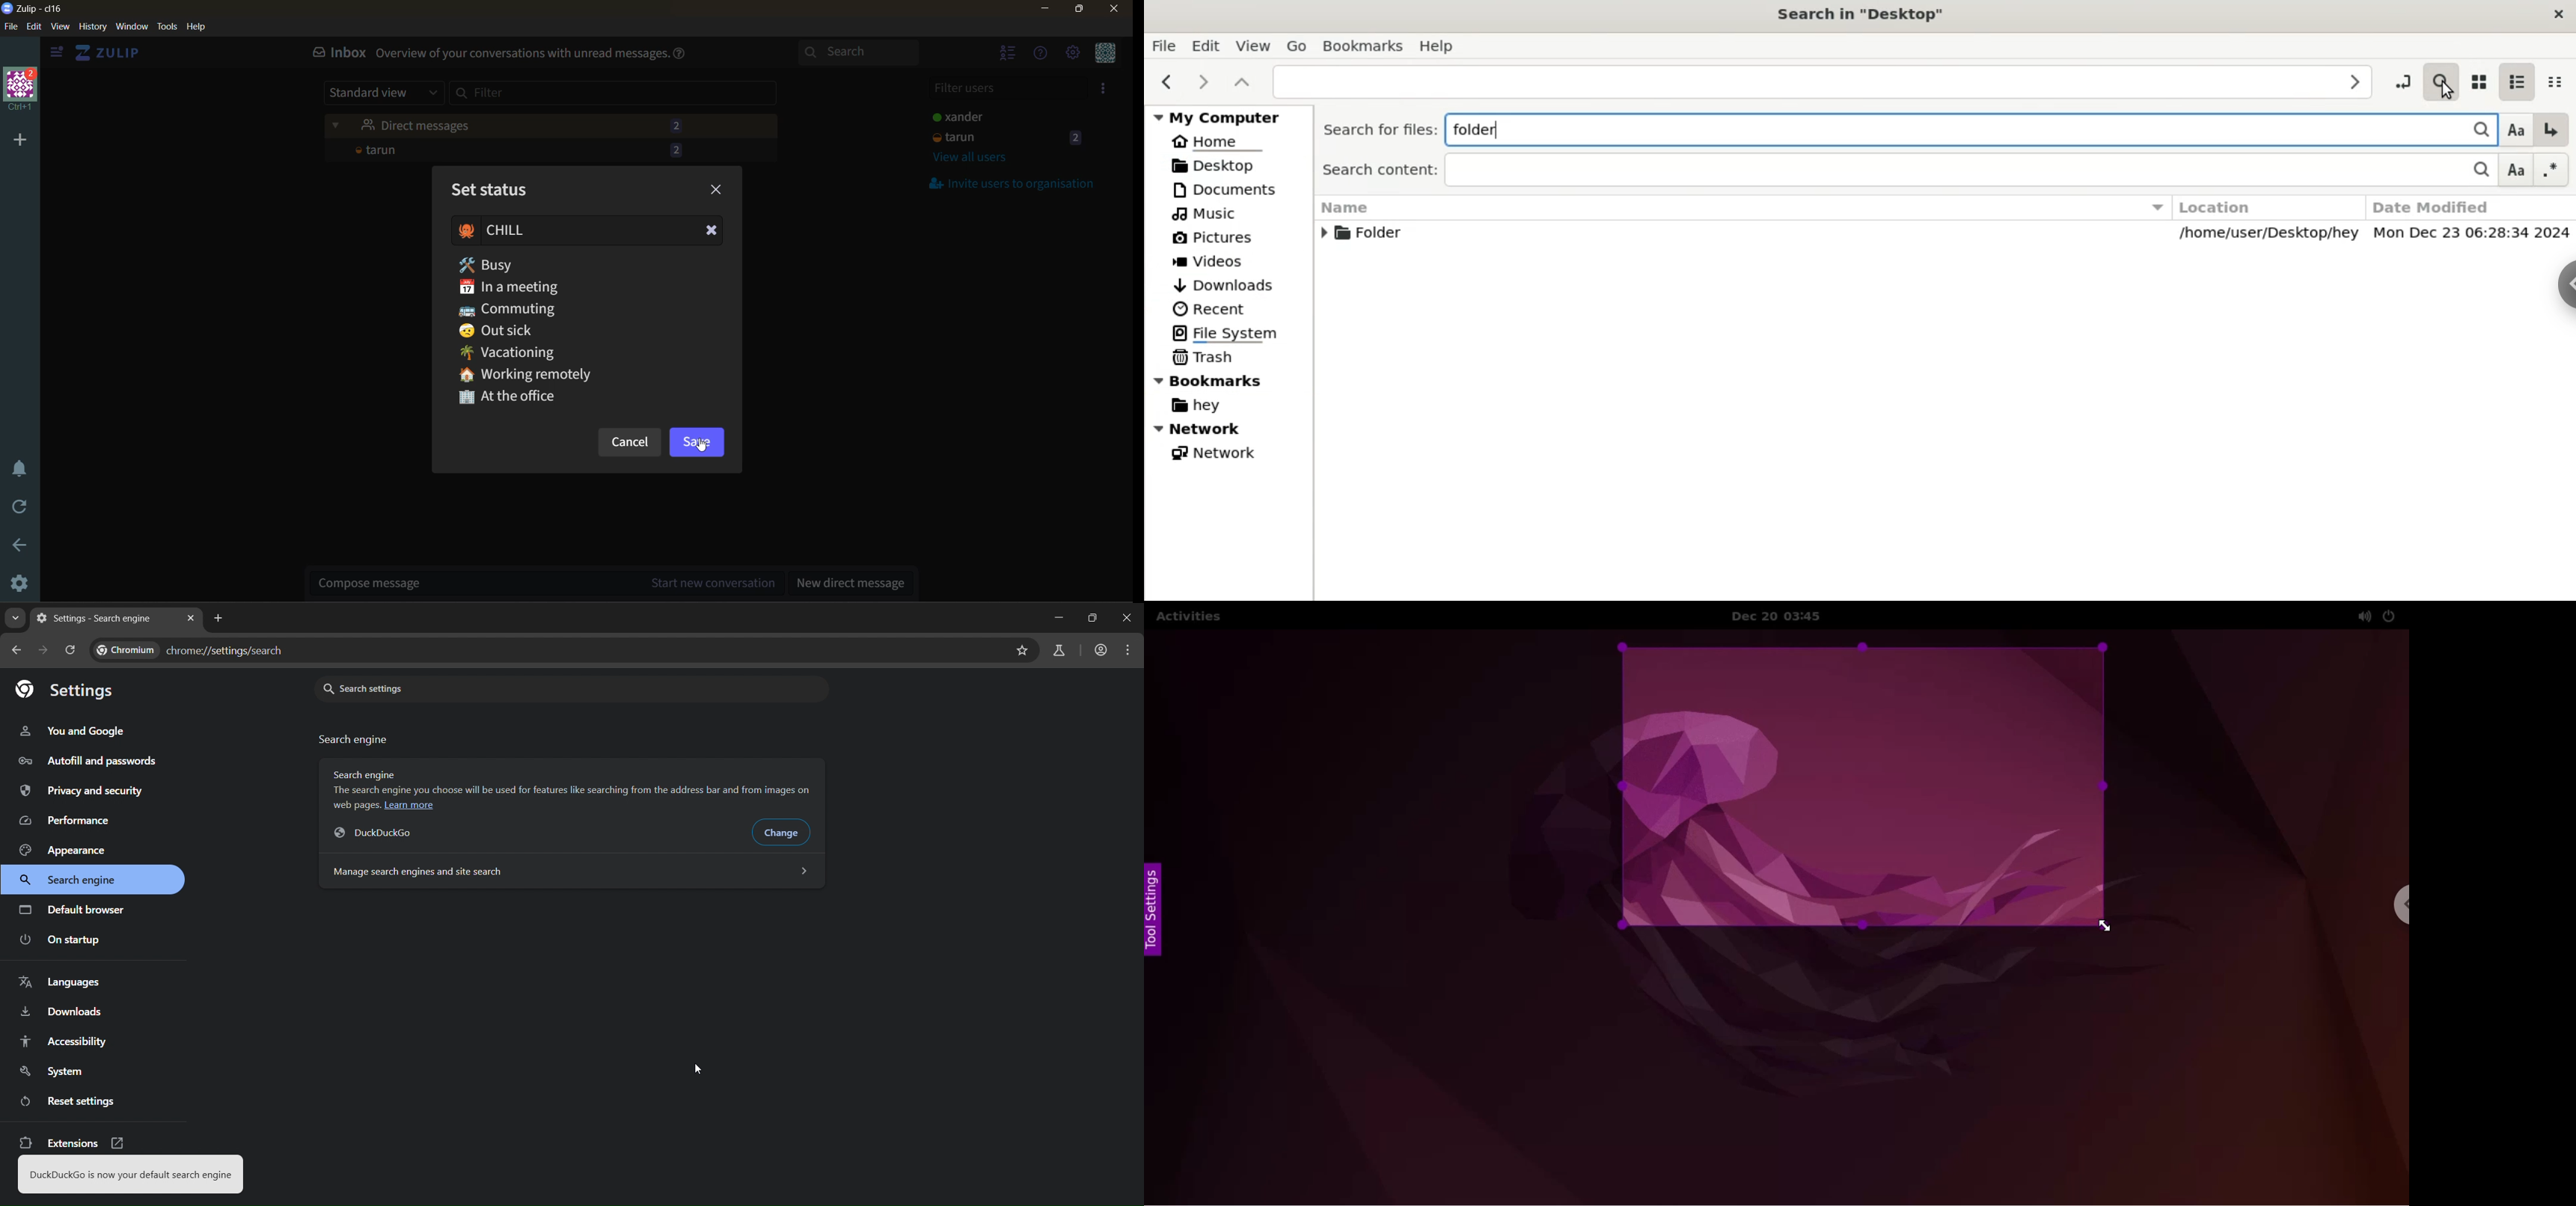  Describe the element at coordinates (72, 651) in the screenshot. I see `reload page` at that location.